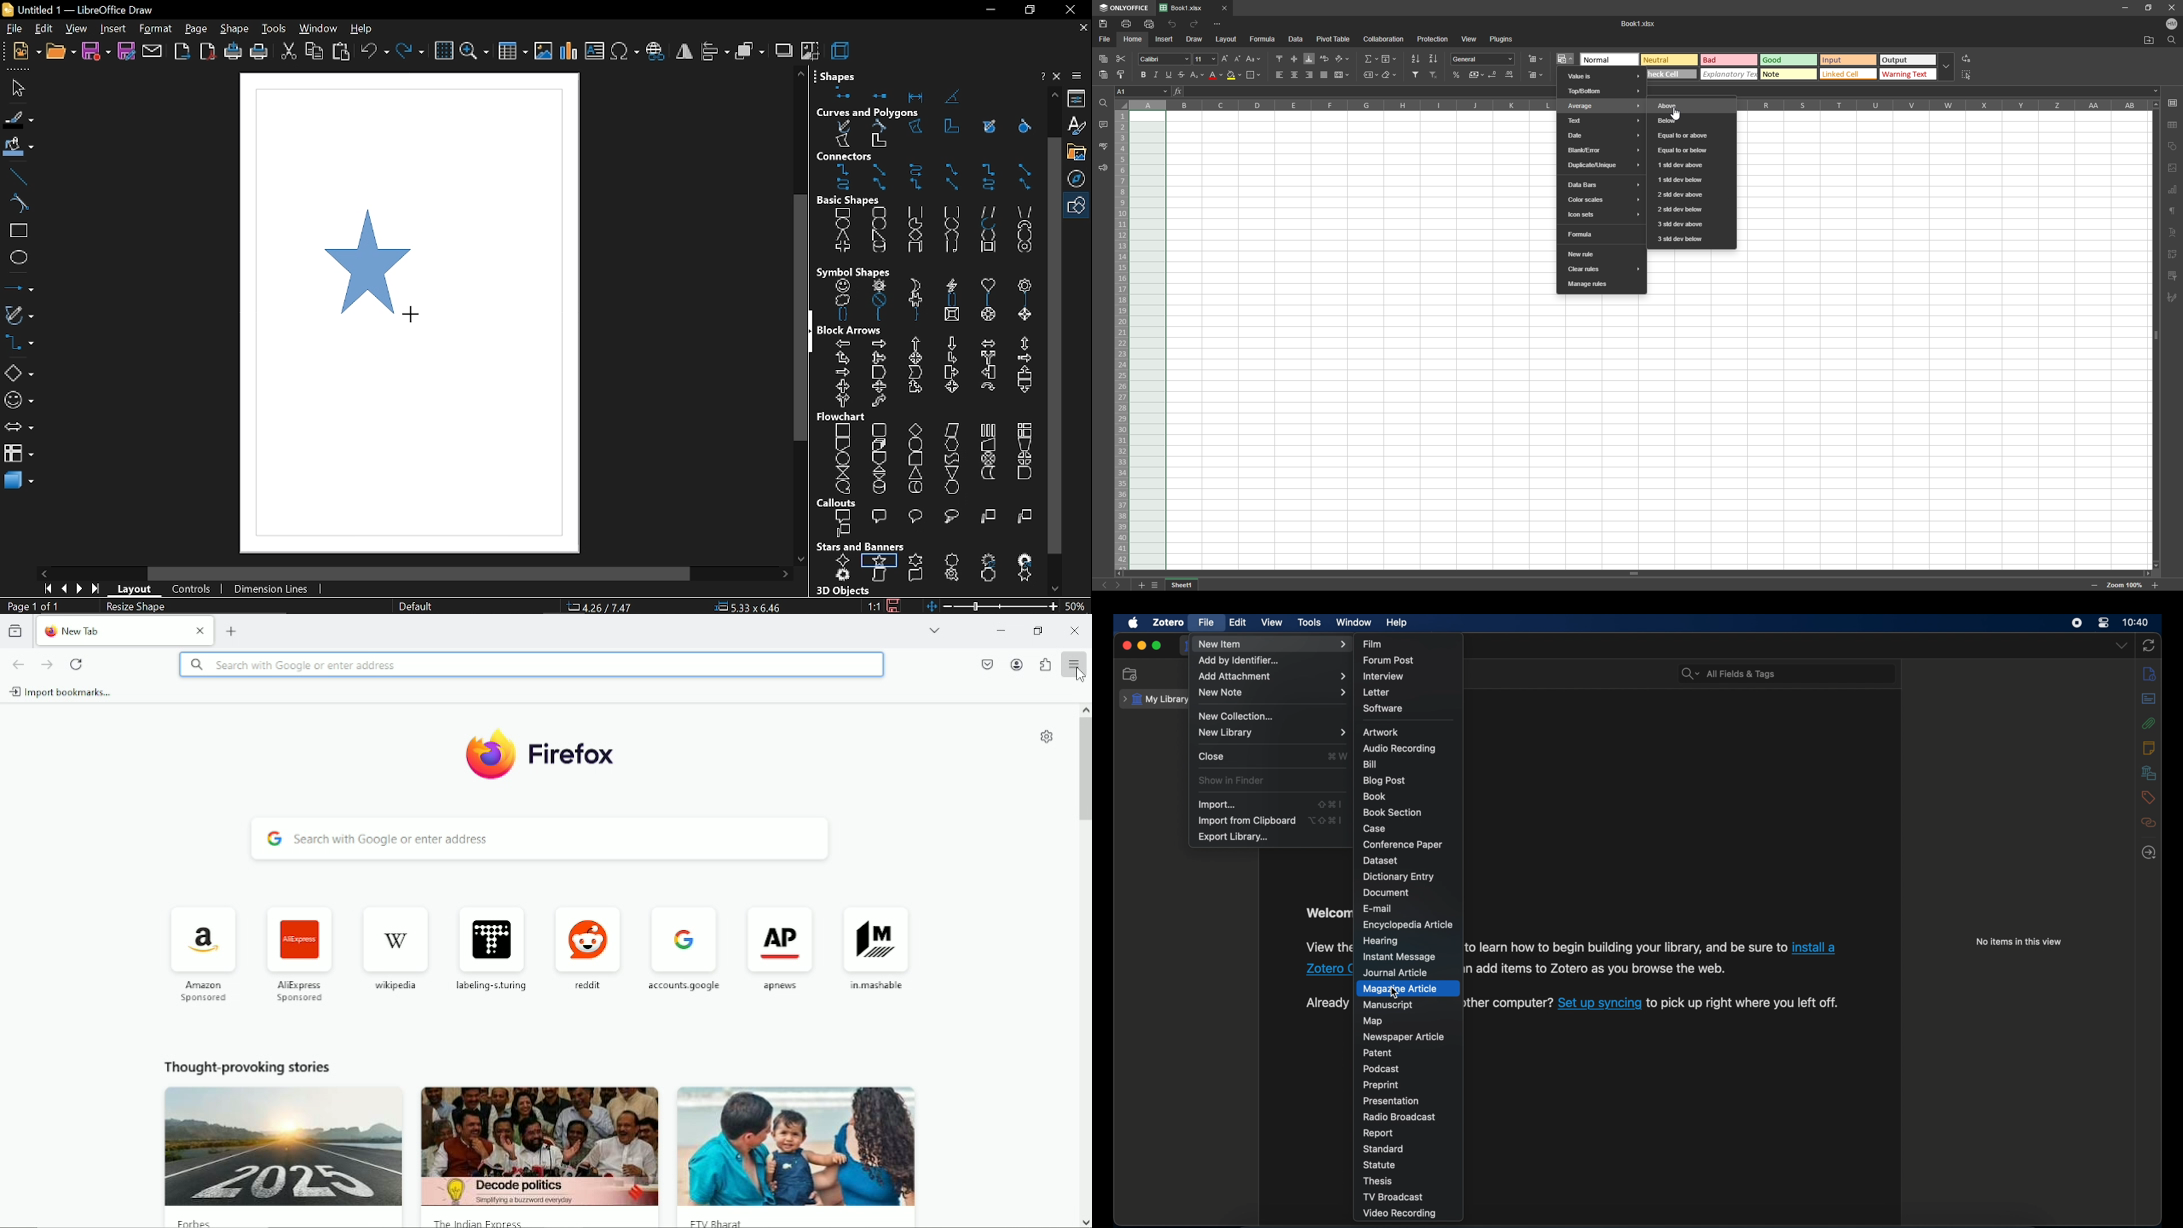 The height and width of the screenshot is (1232, 2184). Describe the element at coordinates (1434, 58) in the screenshot. I see `sort descending` at that location.